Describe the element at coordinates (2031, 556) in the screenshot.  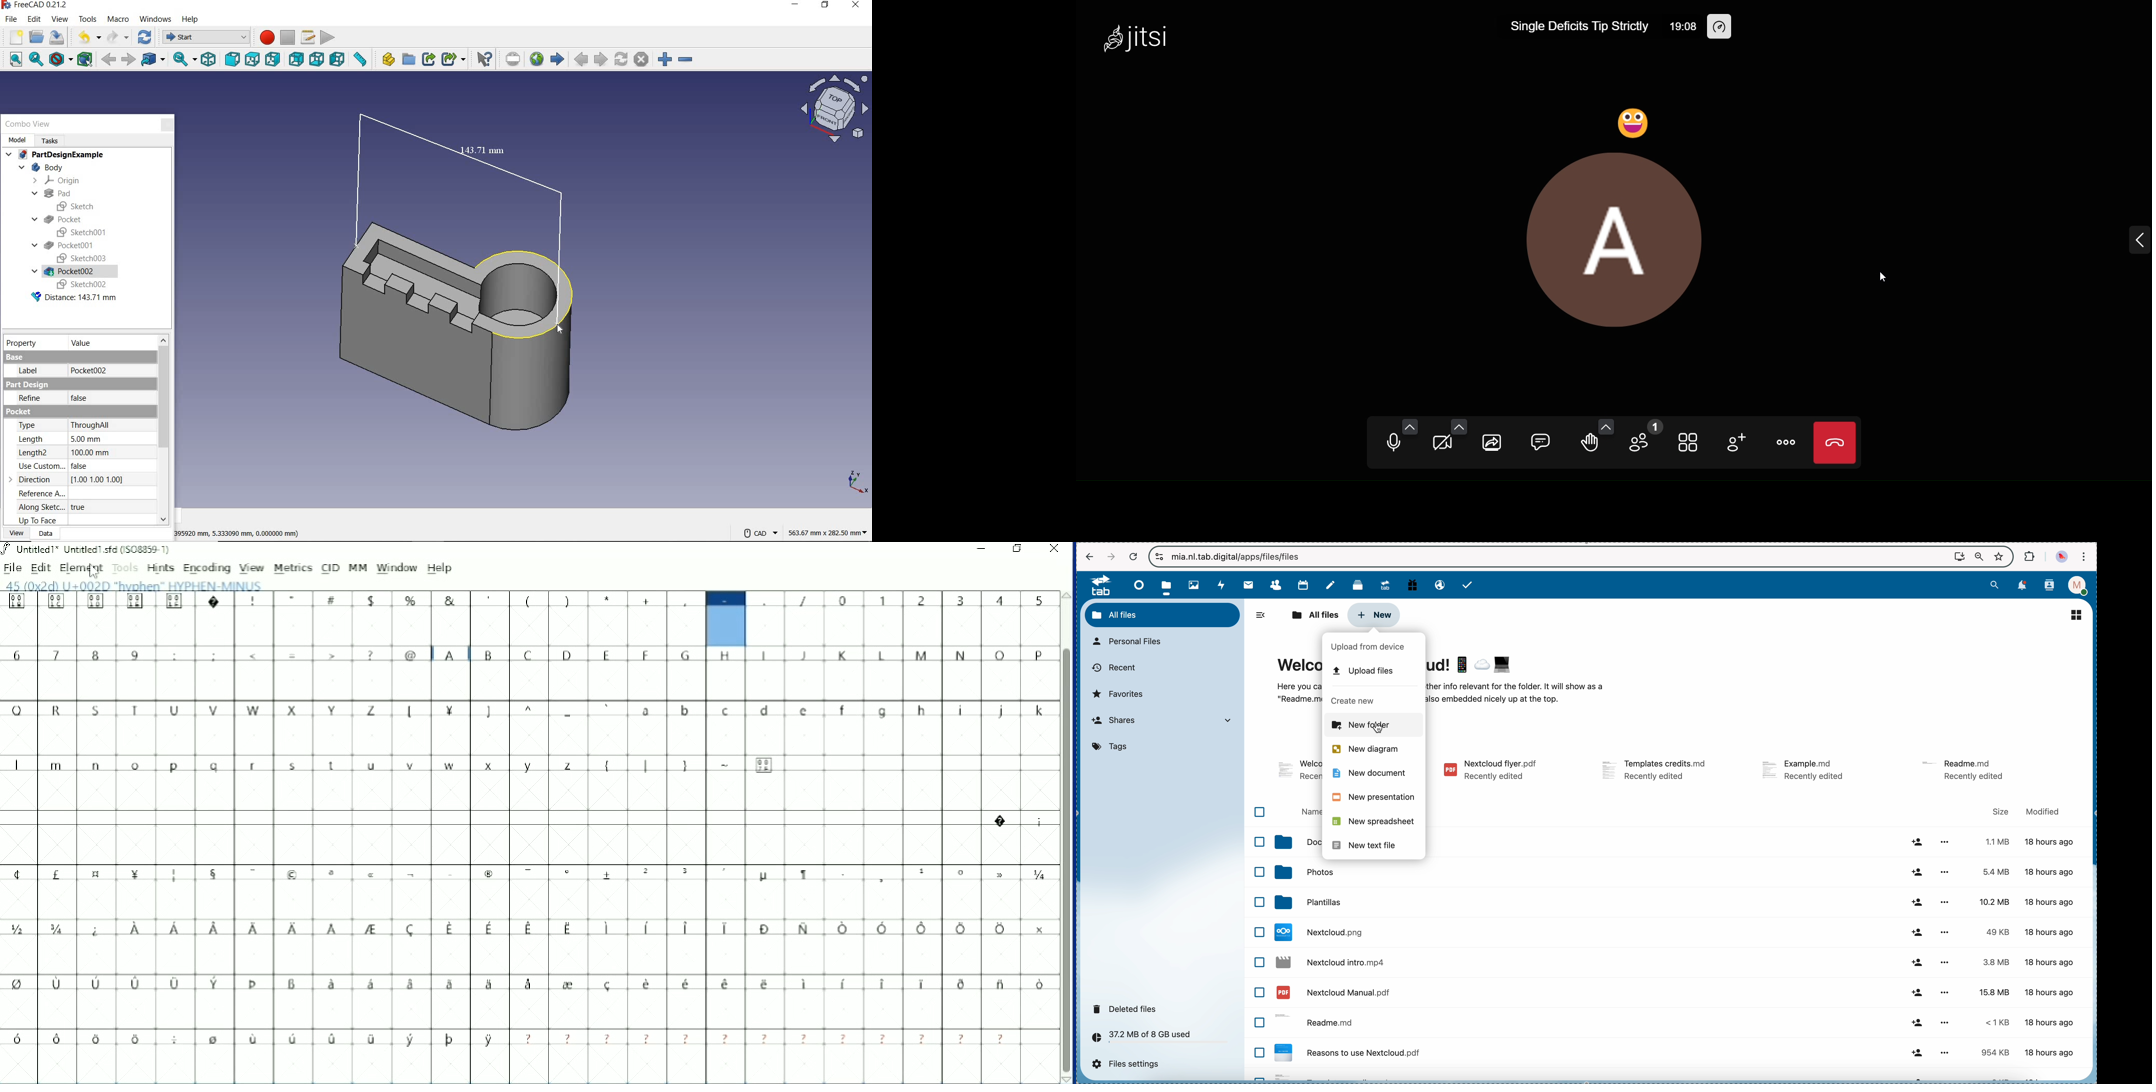
I see `extensions` at that location.